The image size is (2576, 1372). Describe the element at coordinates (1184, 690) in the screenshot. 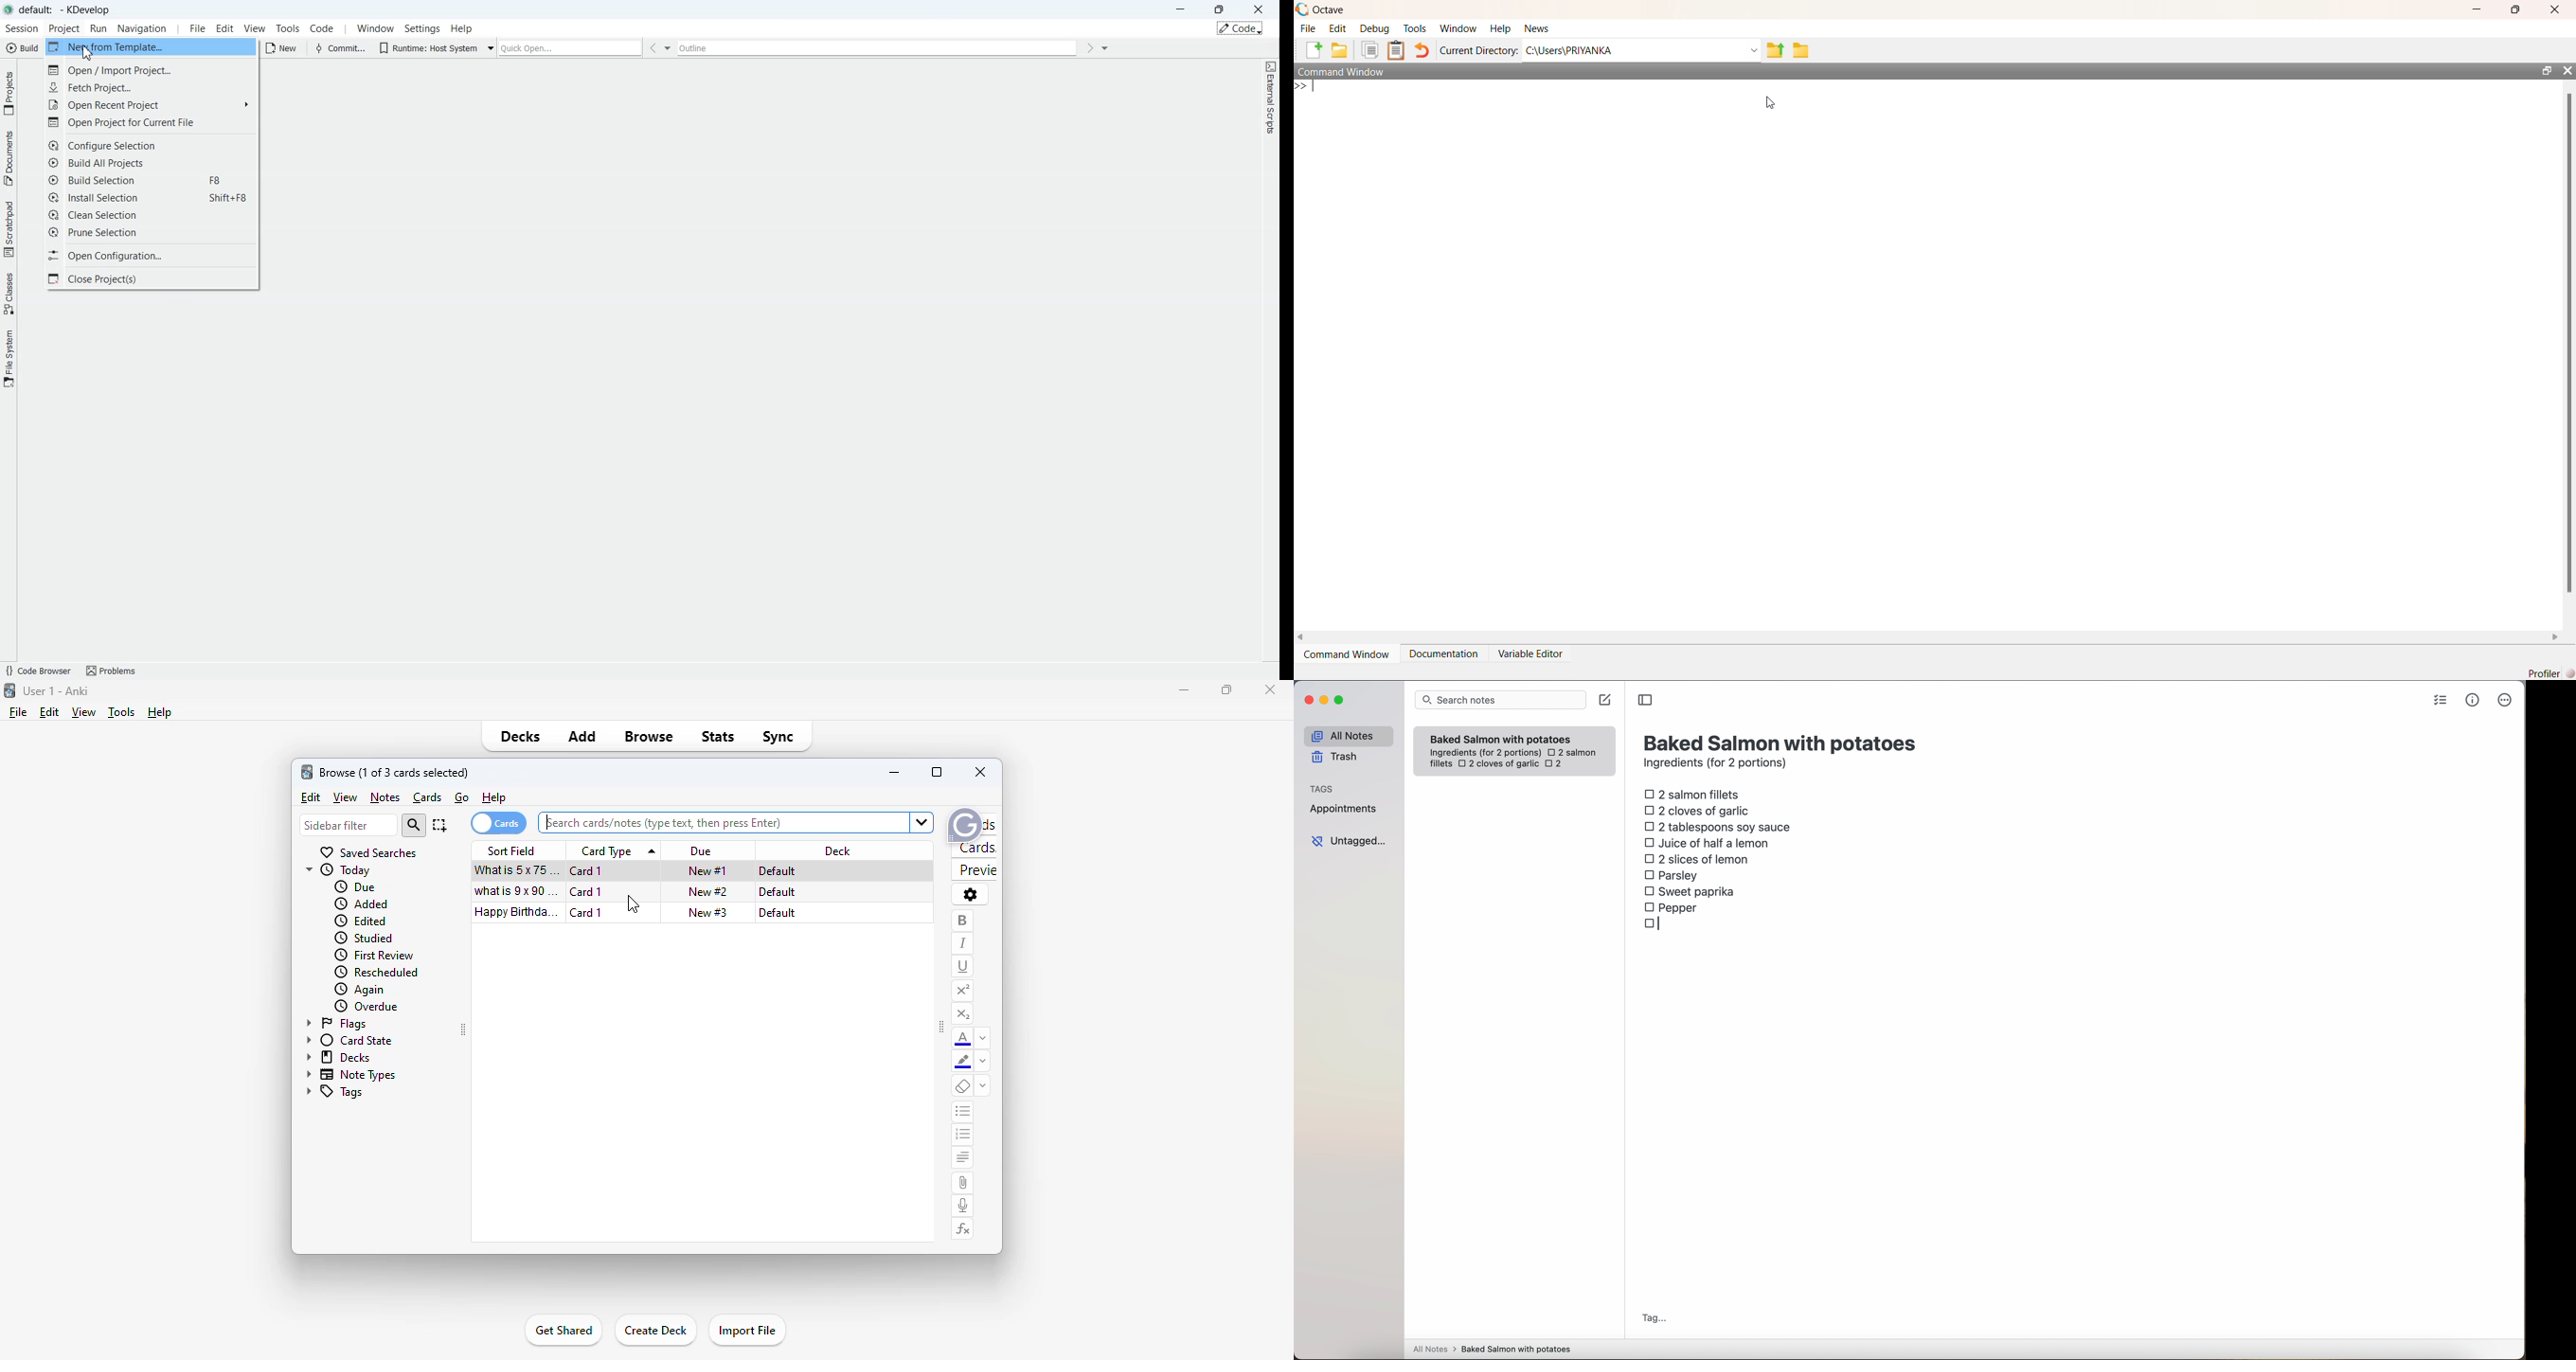

I see `minimize` at that location.